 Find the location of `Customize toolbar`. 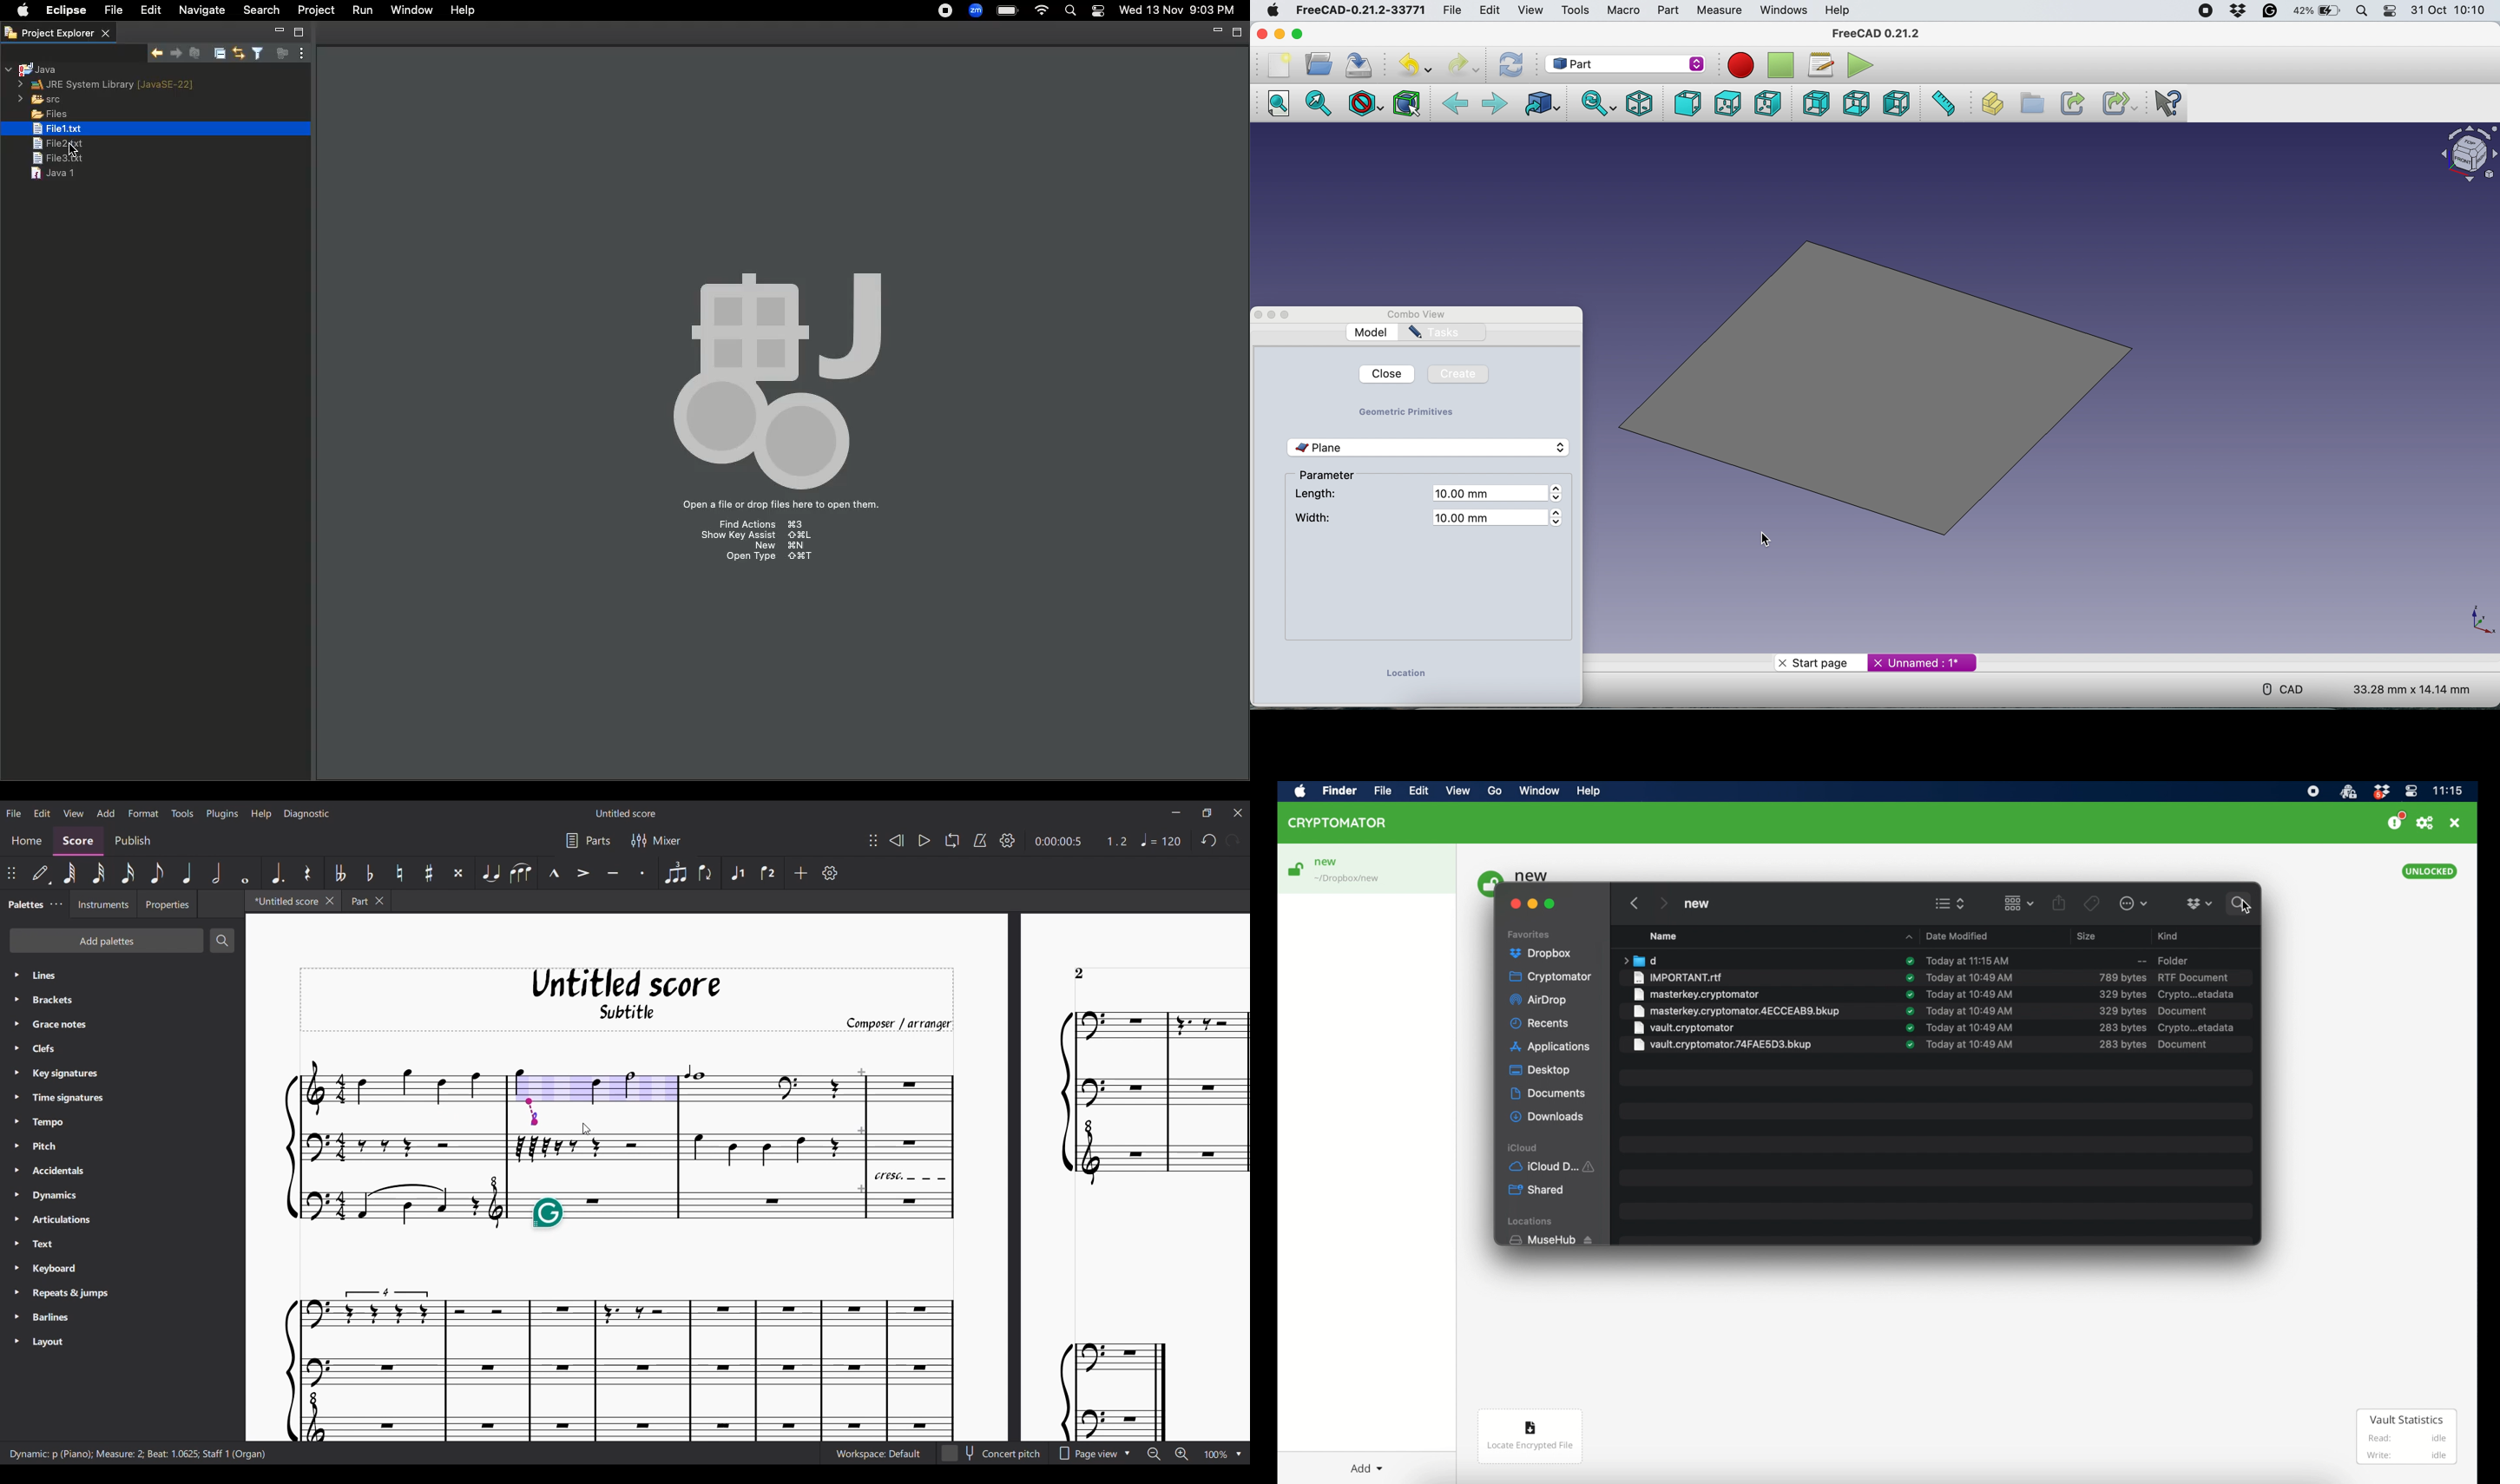

Customize toolbar is located at coordinates (830, 873).